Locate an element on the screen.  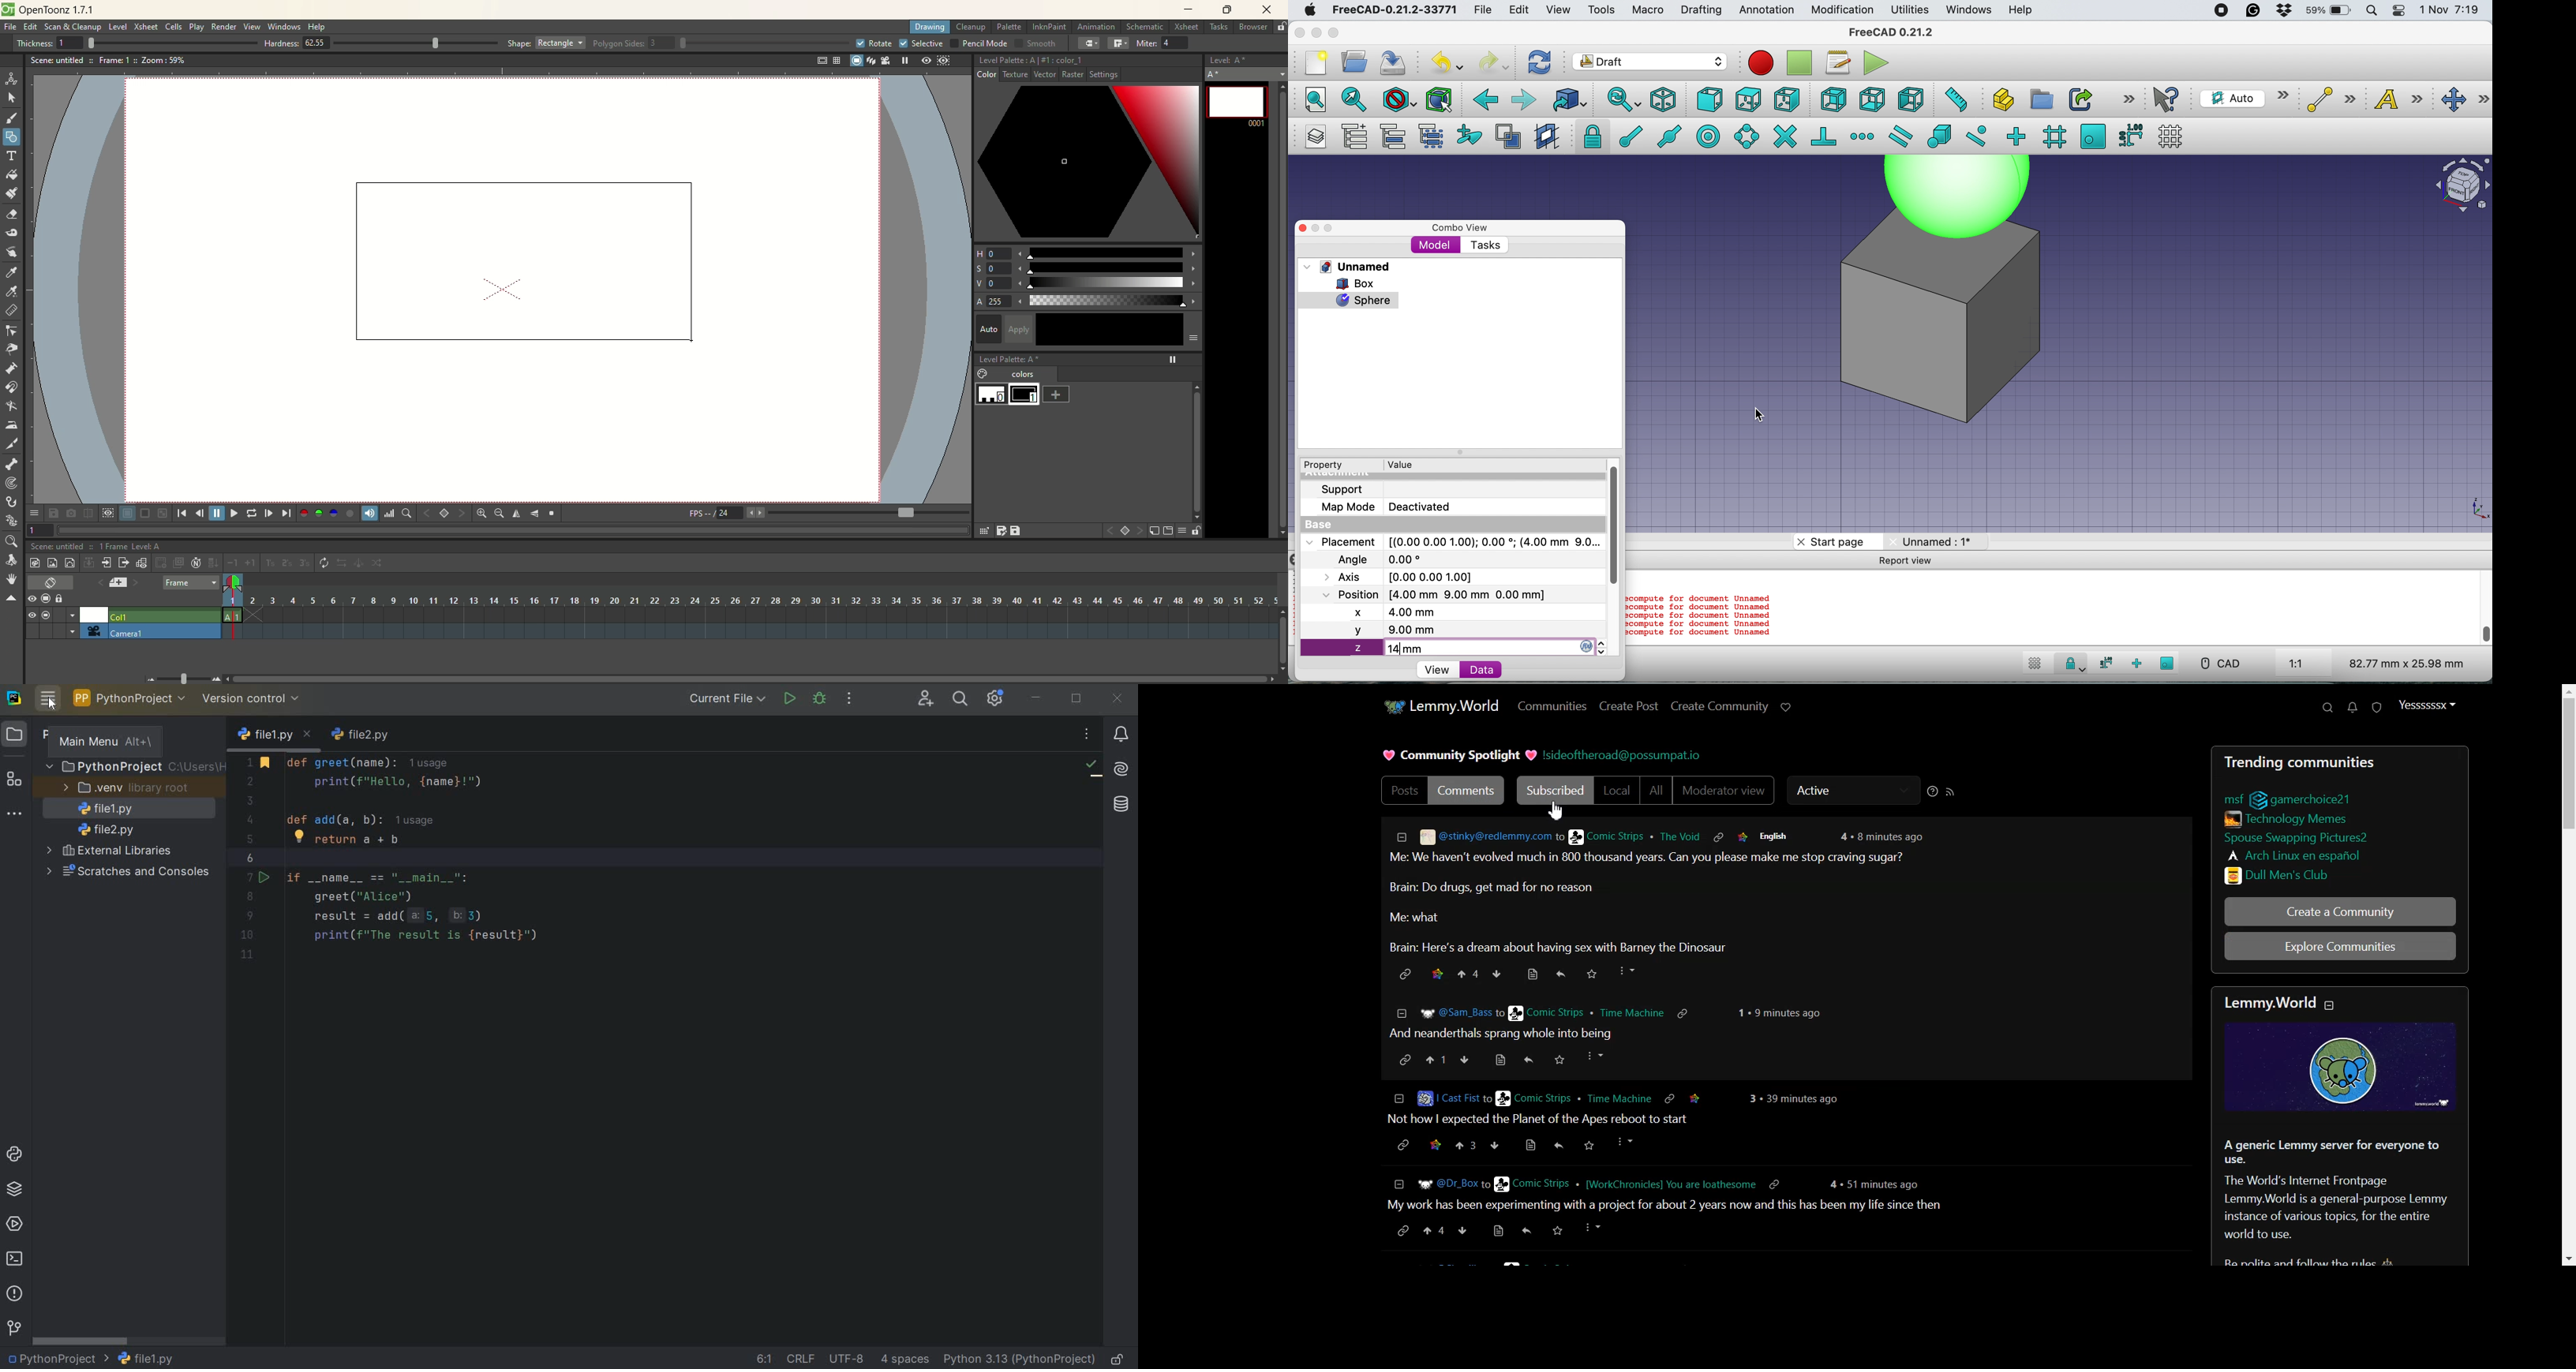
Unread Message is located at coordinates (2353, 708).